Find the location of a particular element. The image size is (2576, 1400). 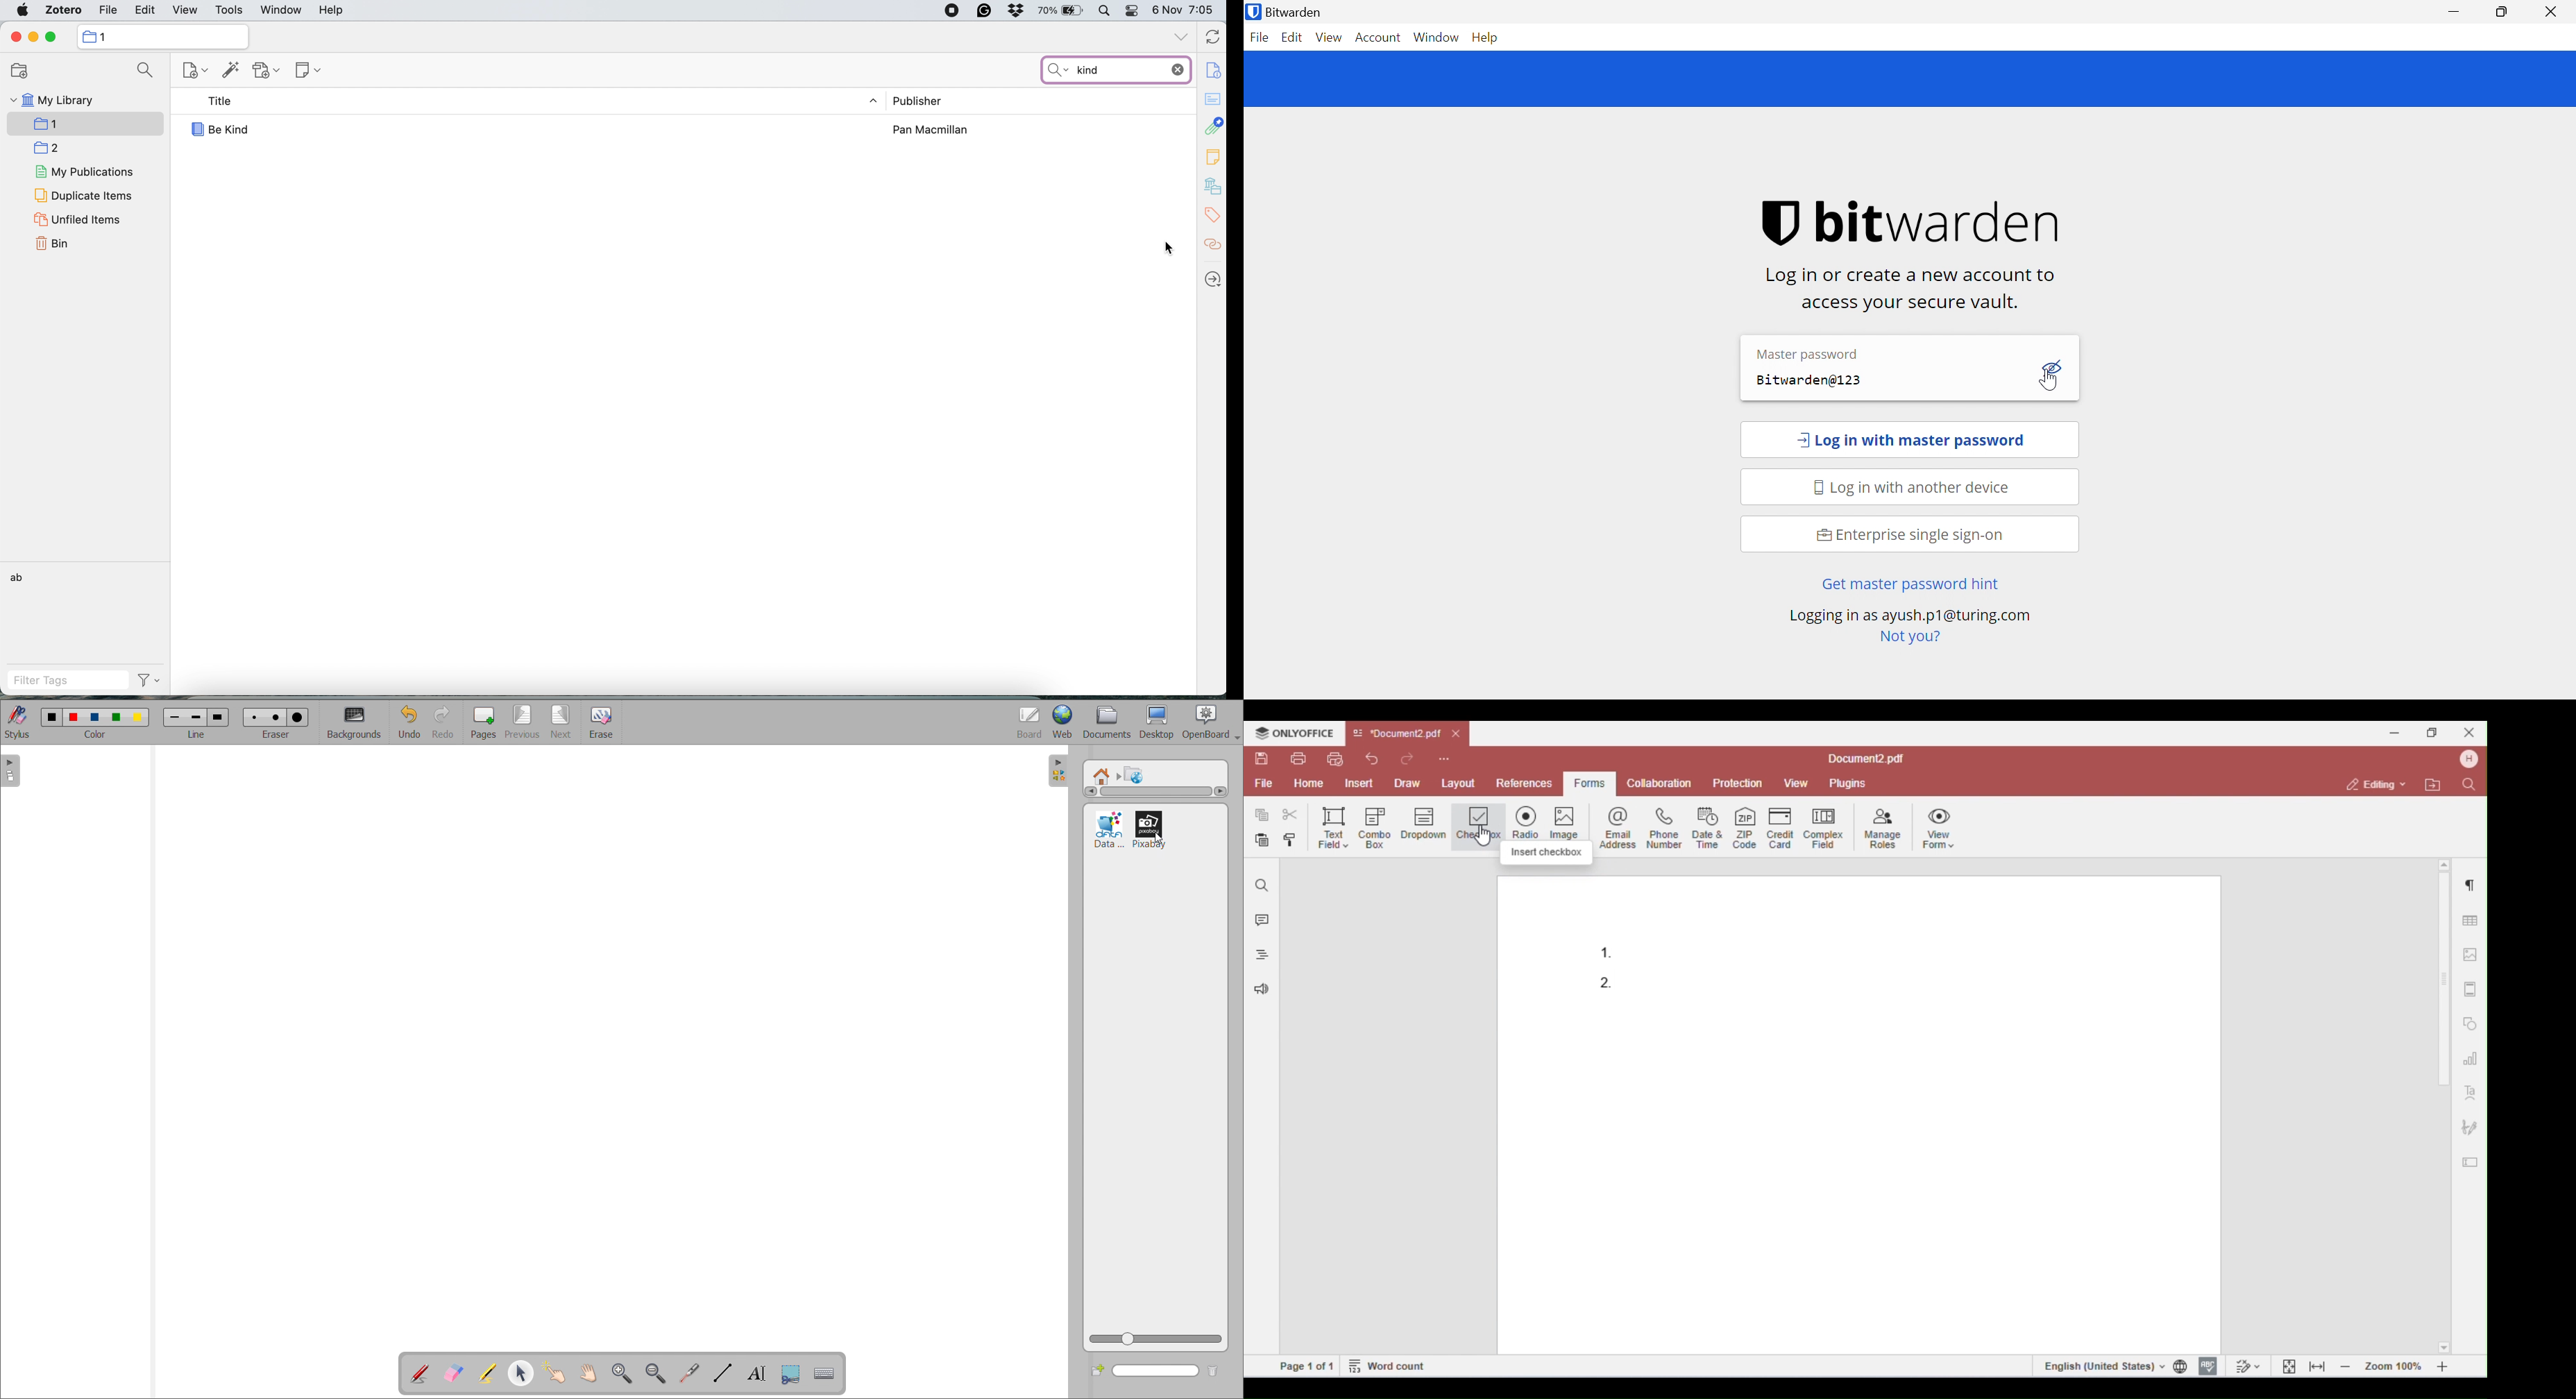

add attachment is located at coordinates (268, 71).